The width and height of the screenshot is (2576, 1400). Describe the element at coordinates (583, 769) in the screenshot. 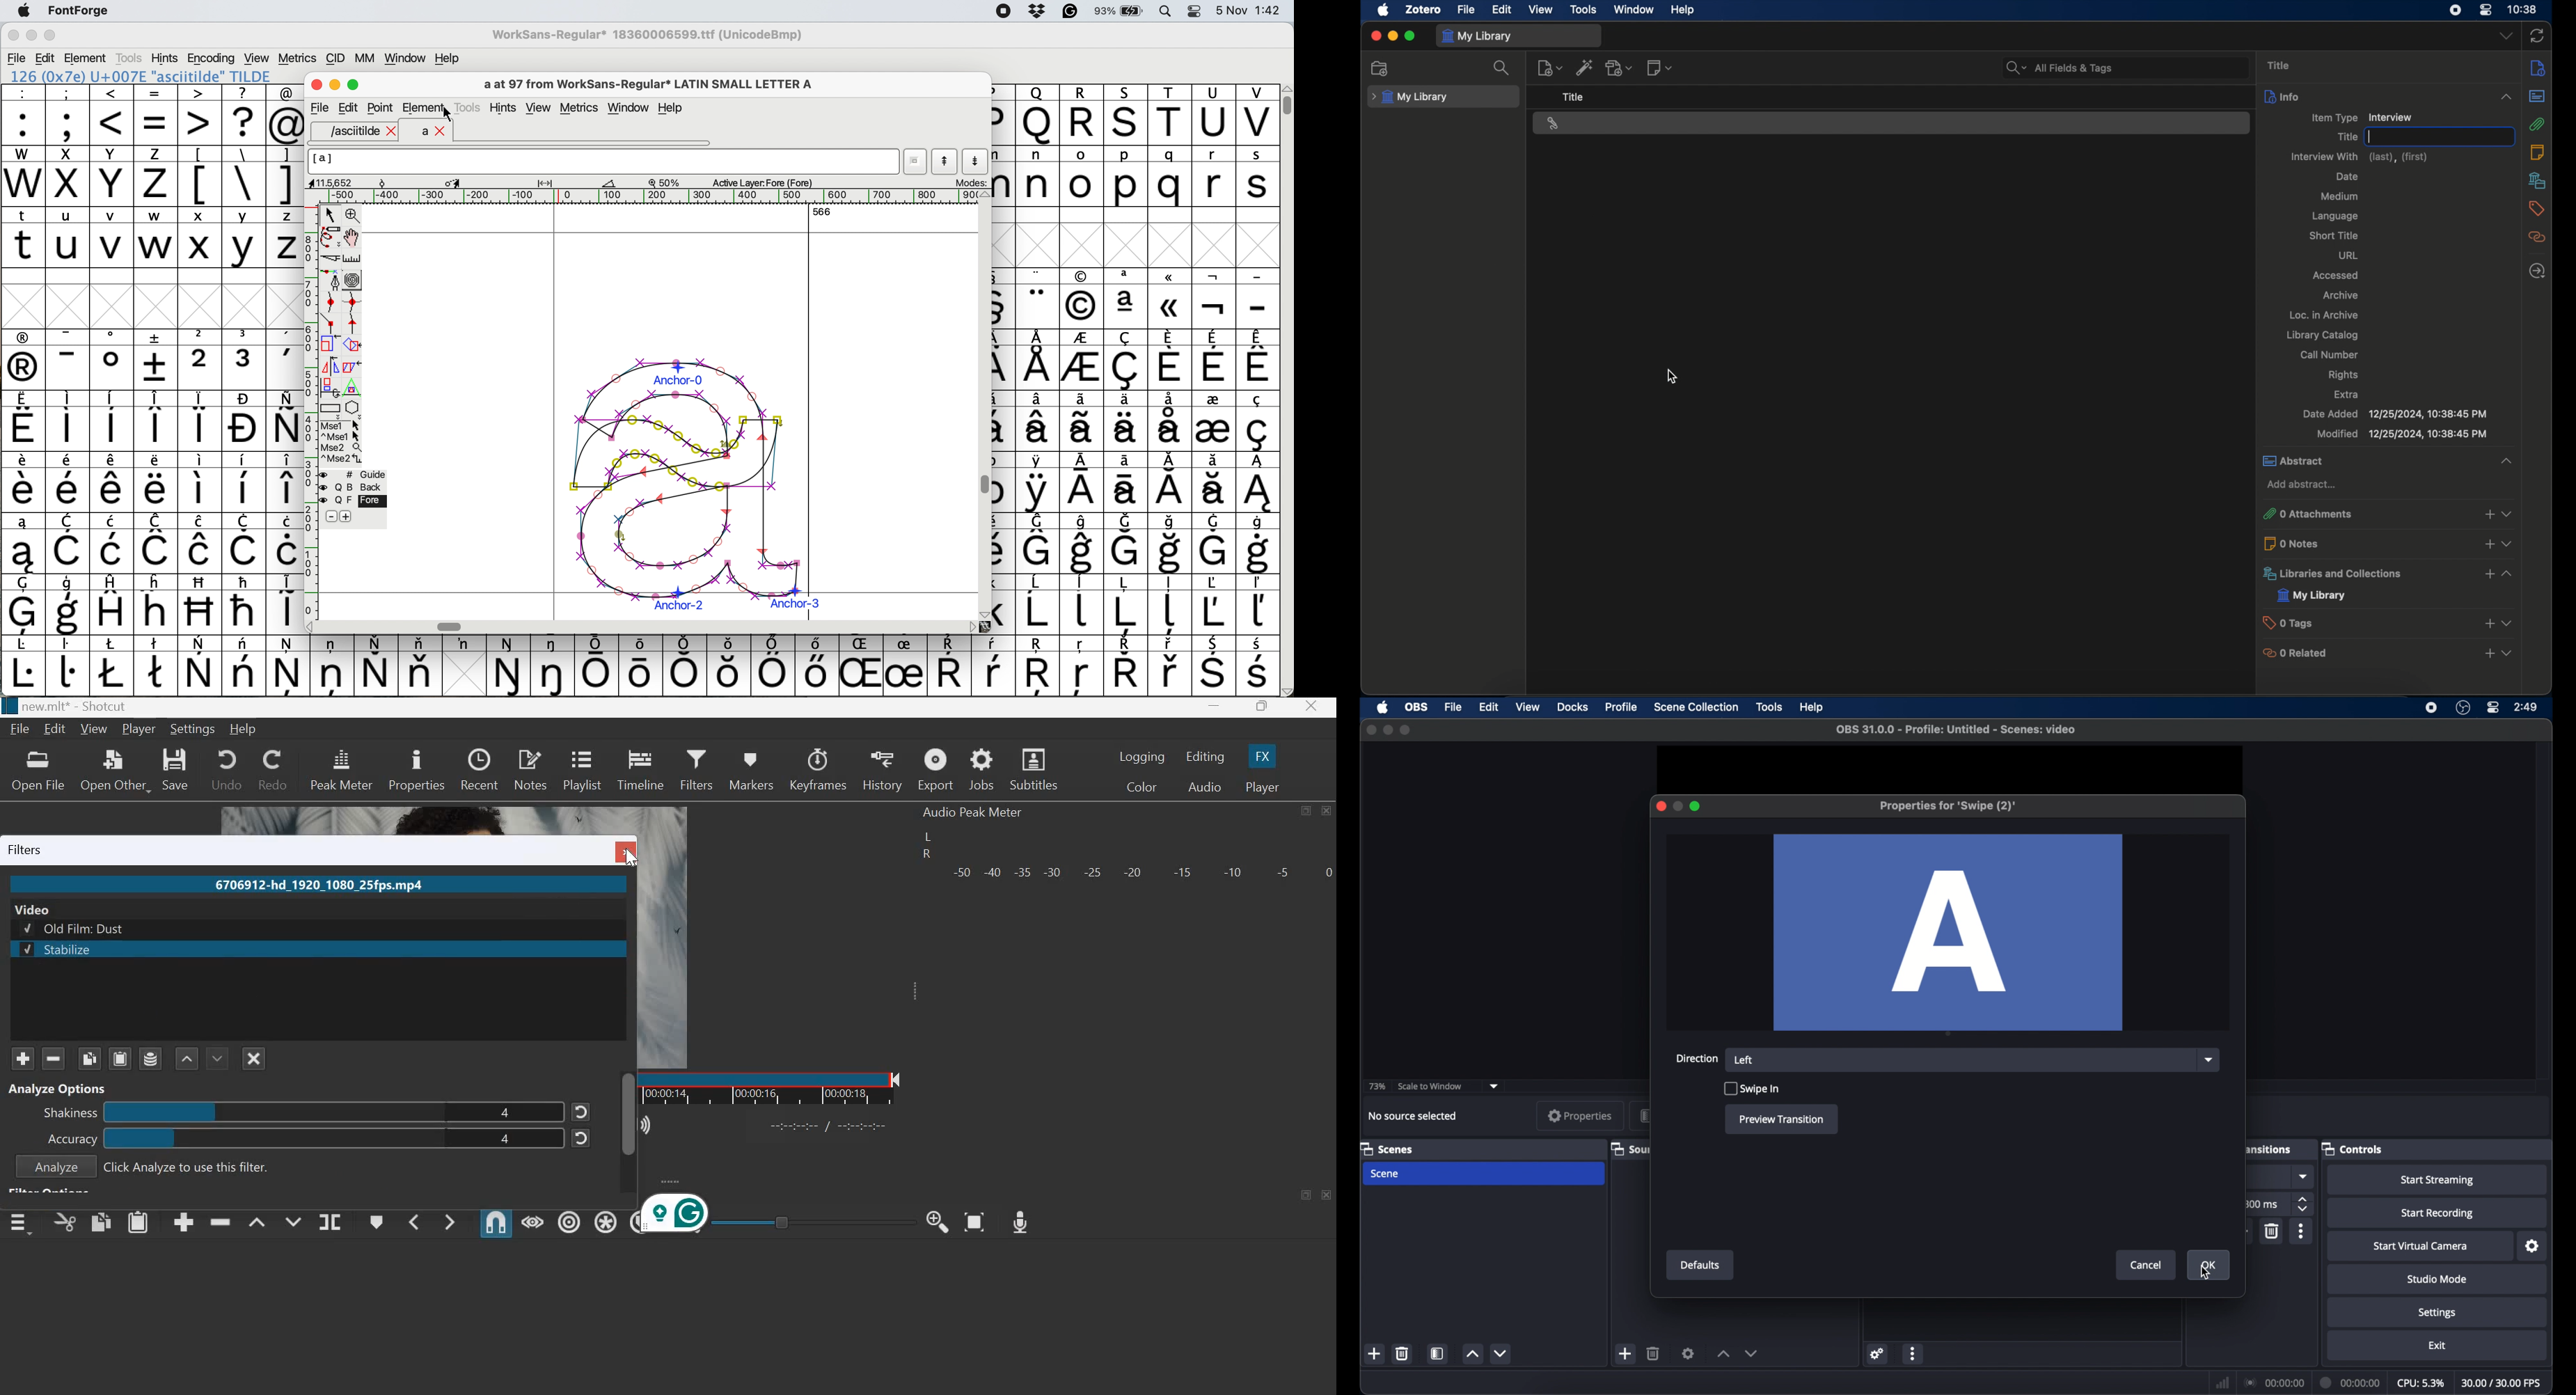

I see `Playlist` at that location.